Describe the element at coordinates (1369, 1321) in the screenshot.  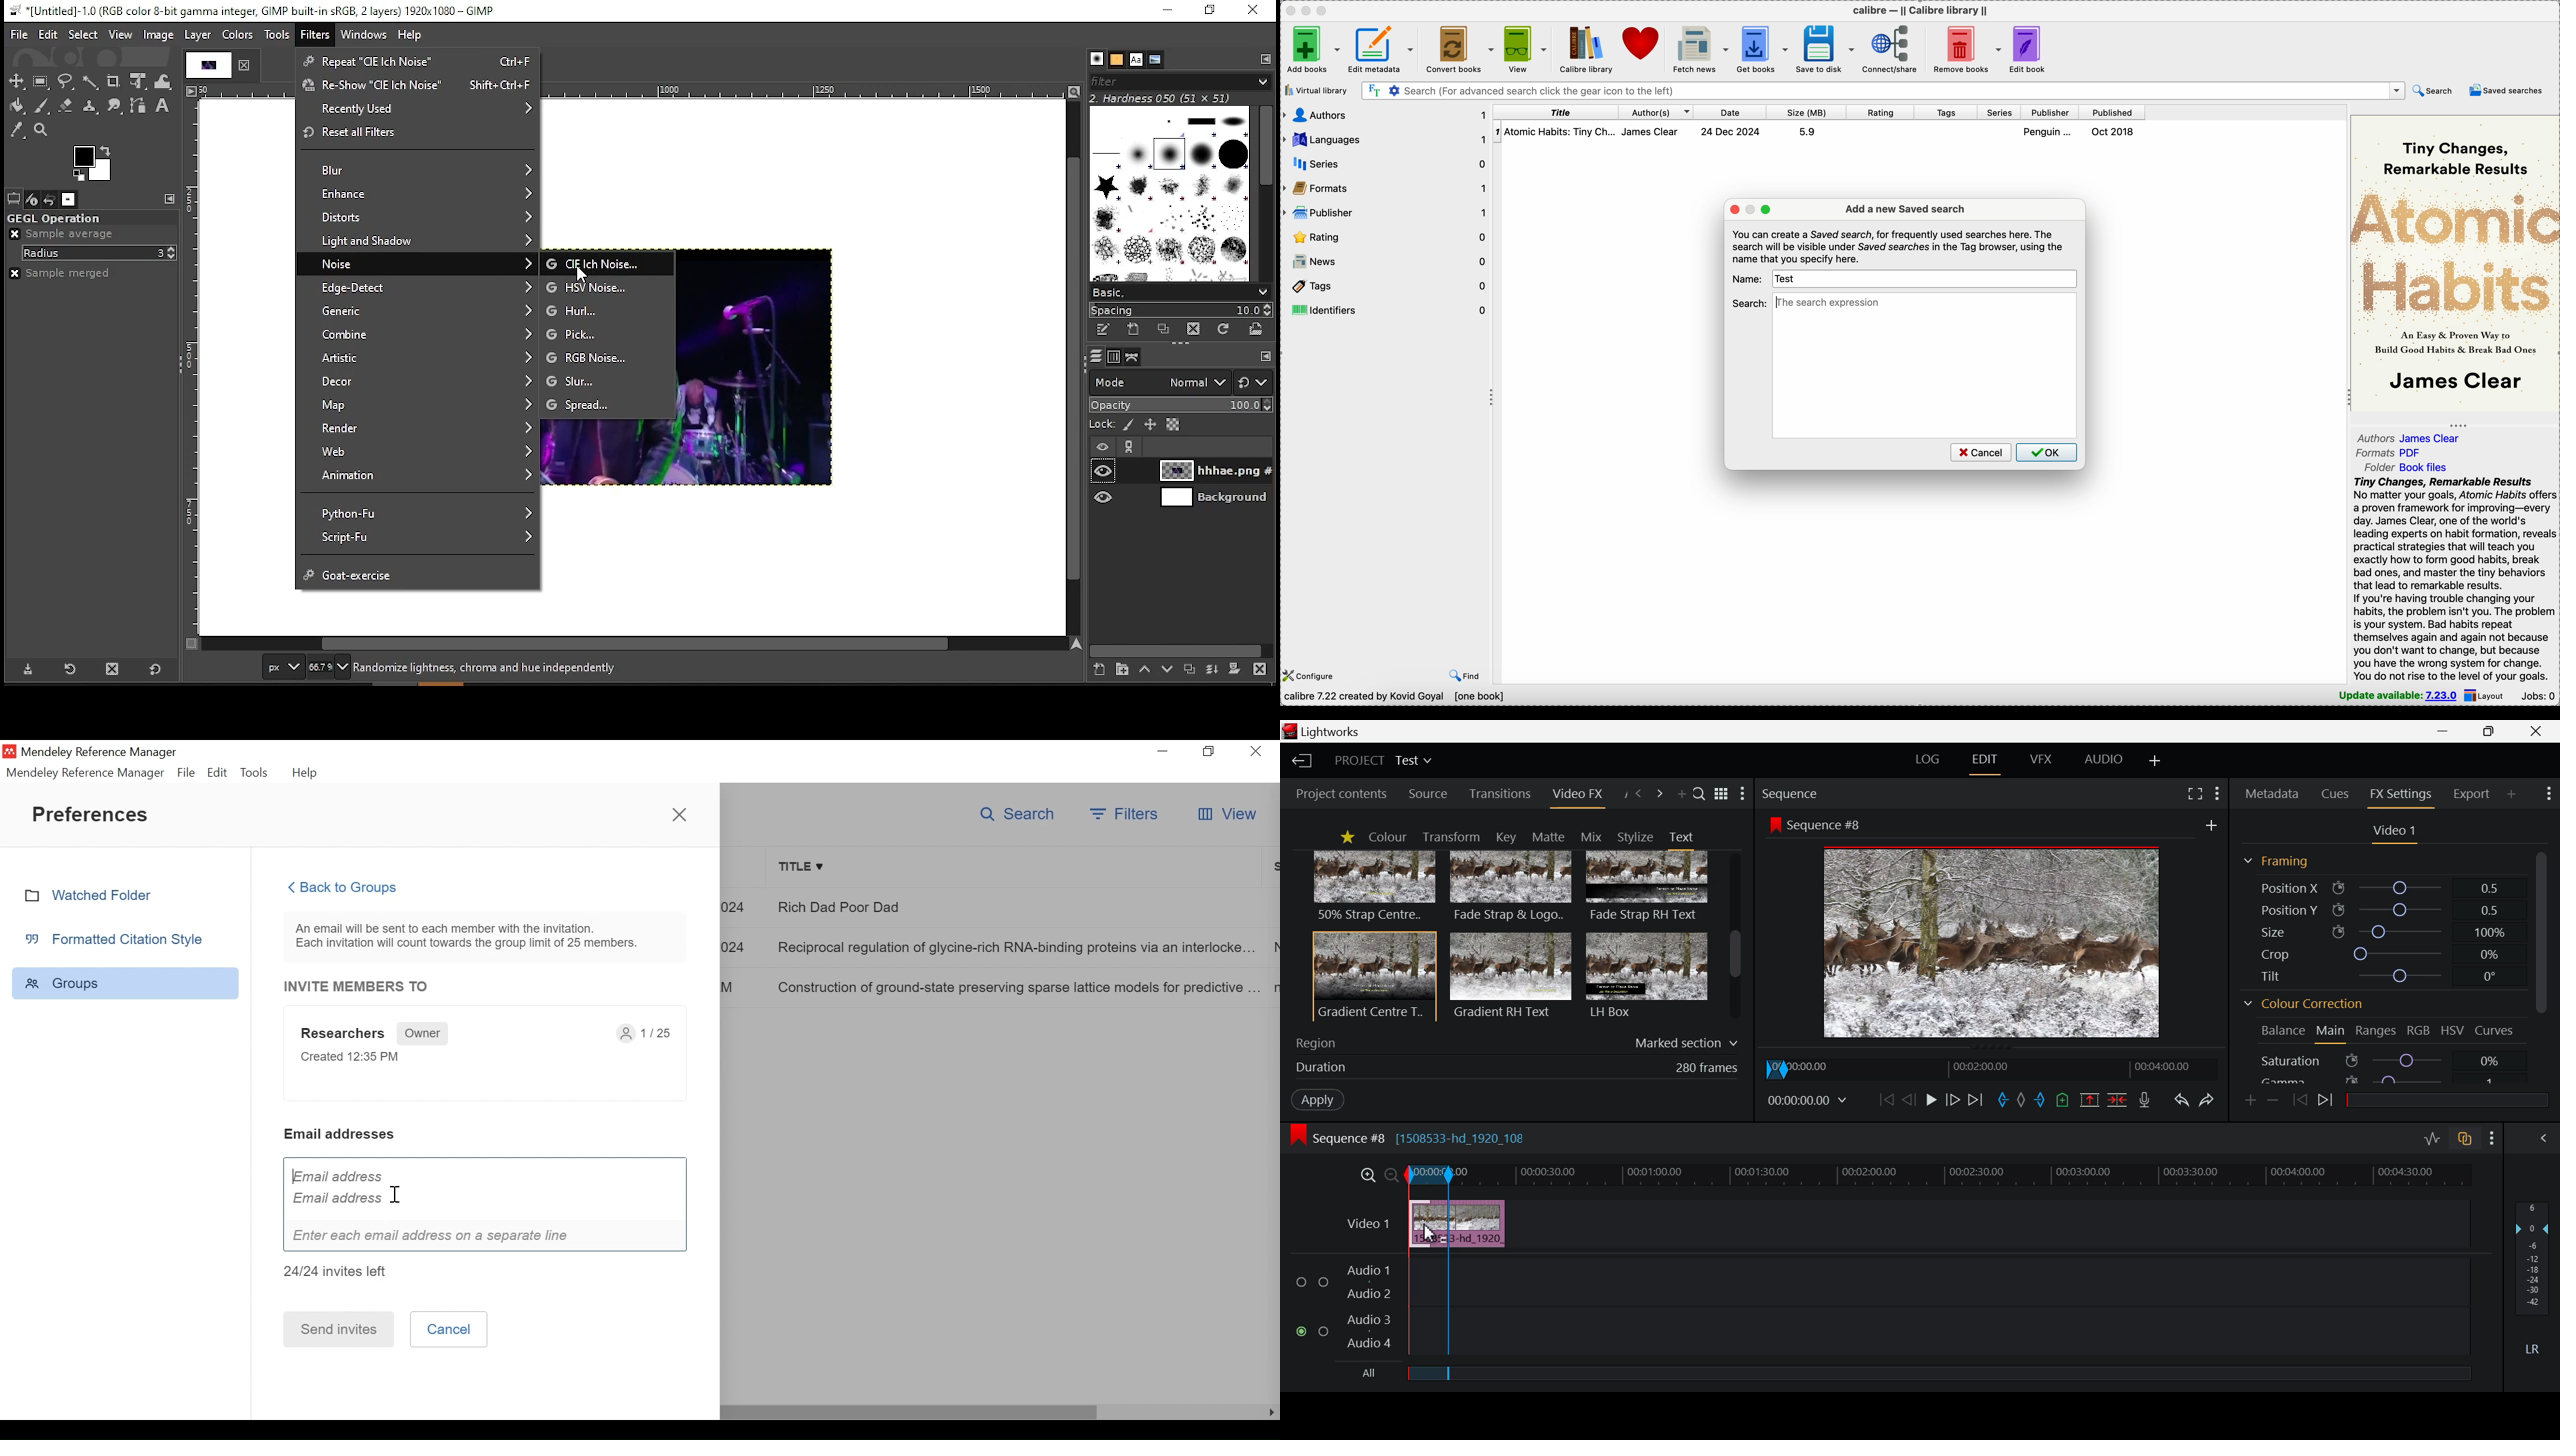
I see `audio 3` at that location.